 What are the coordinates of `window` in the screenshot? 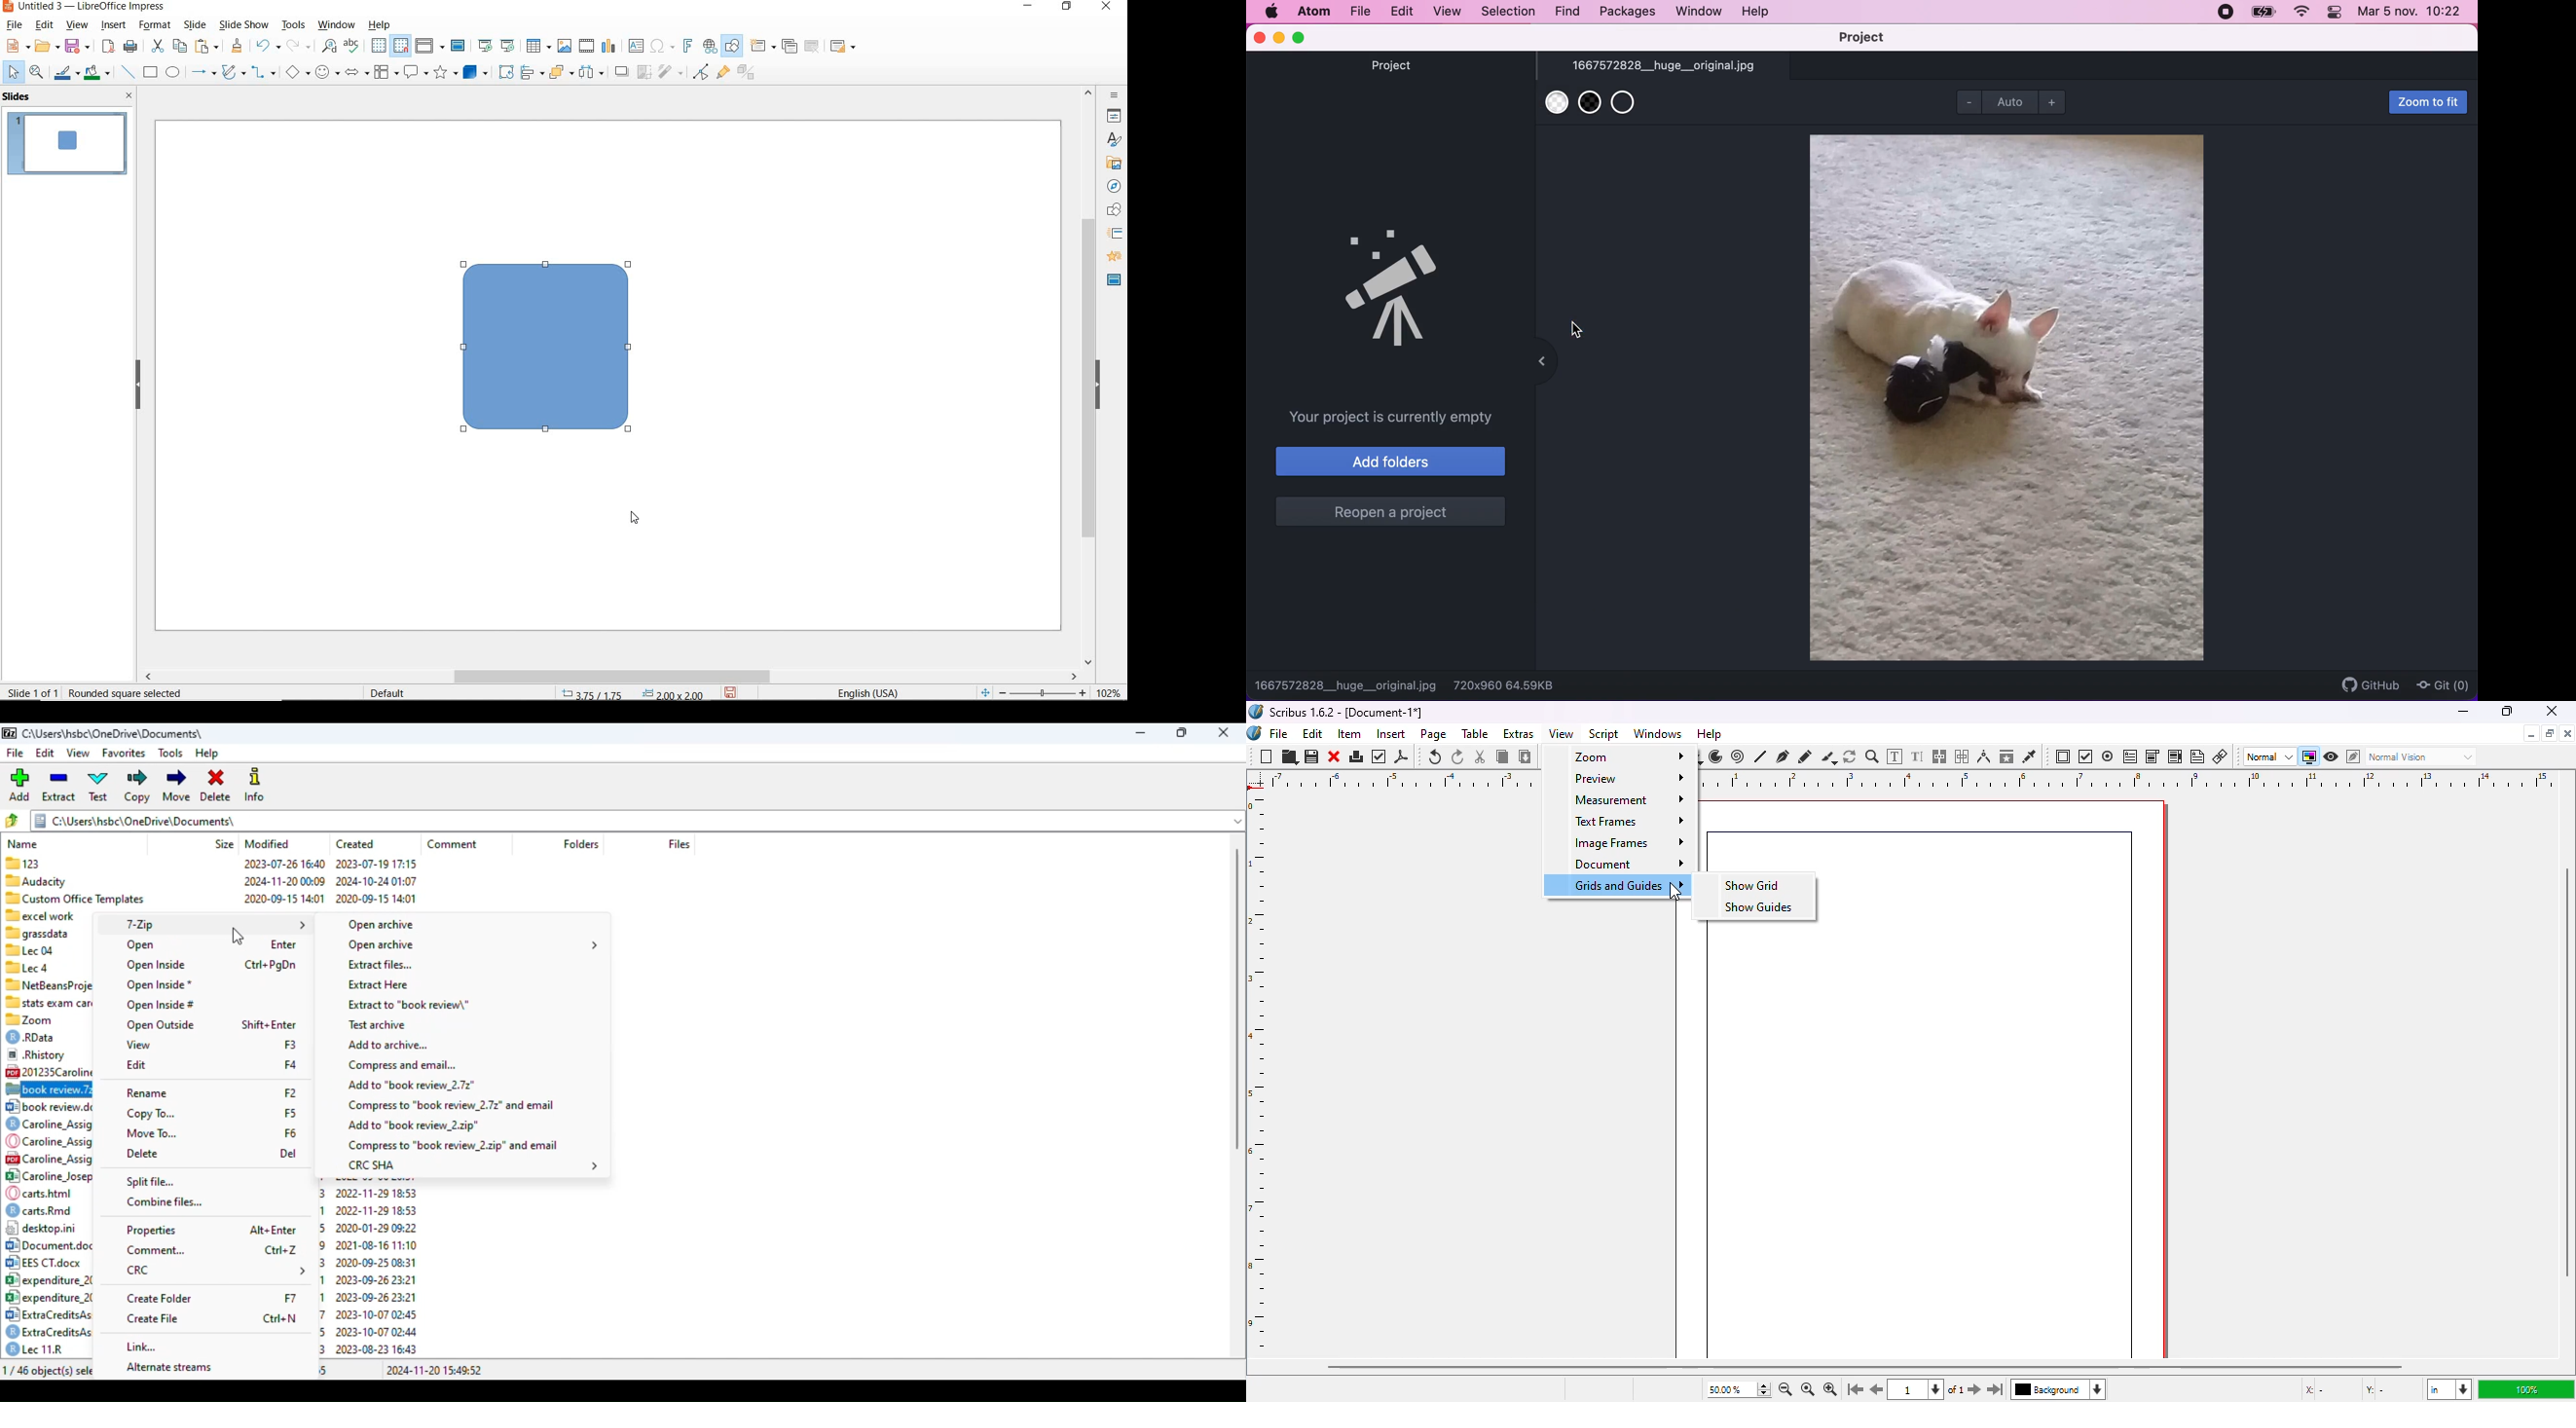 It's located at (338, 26).